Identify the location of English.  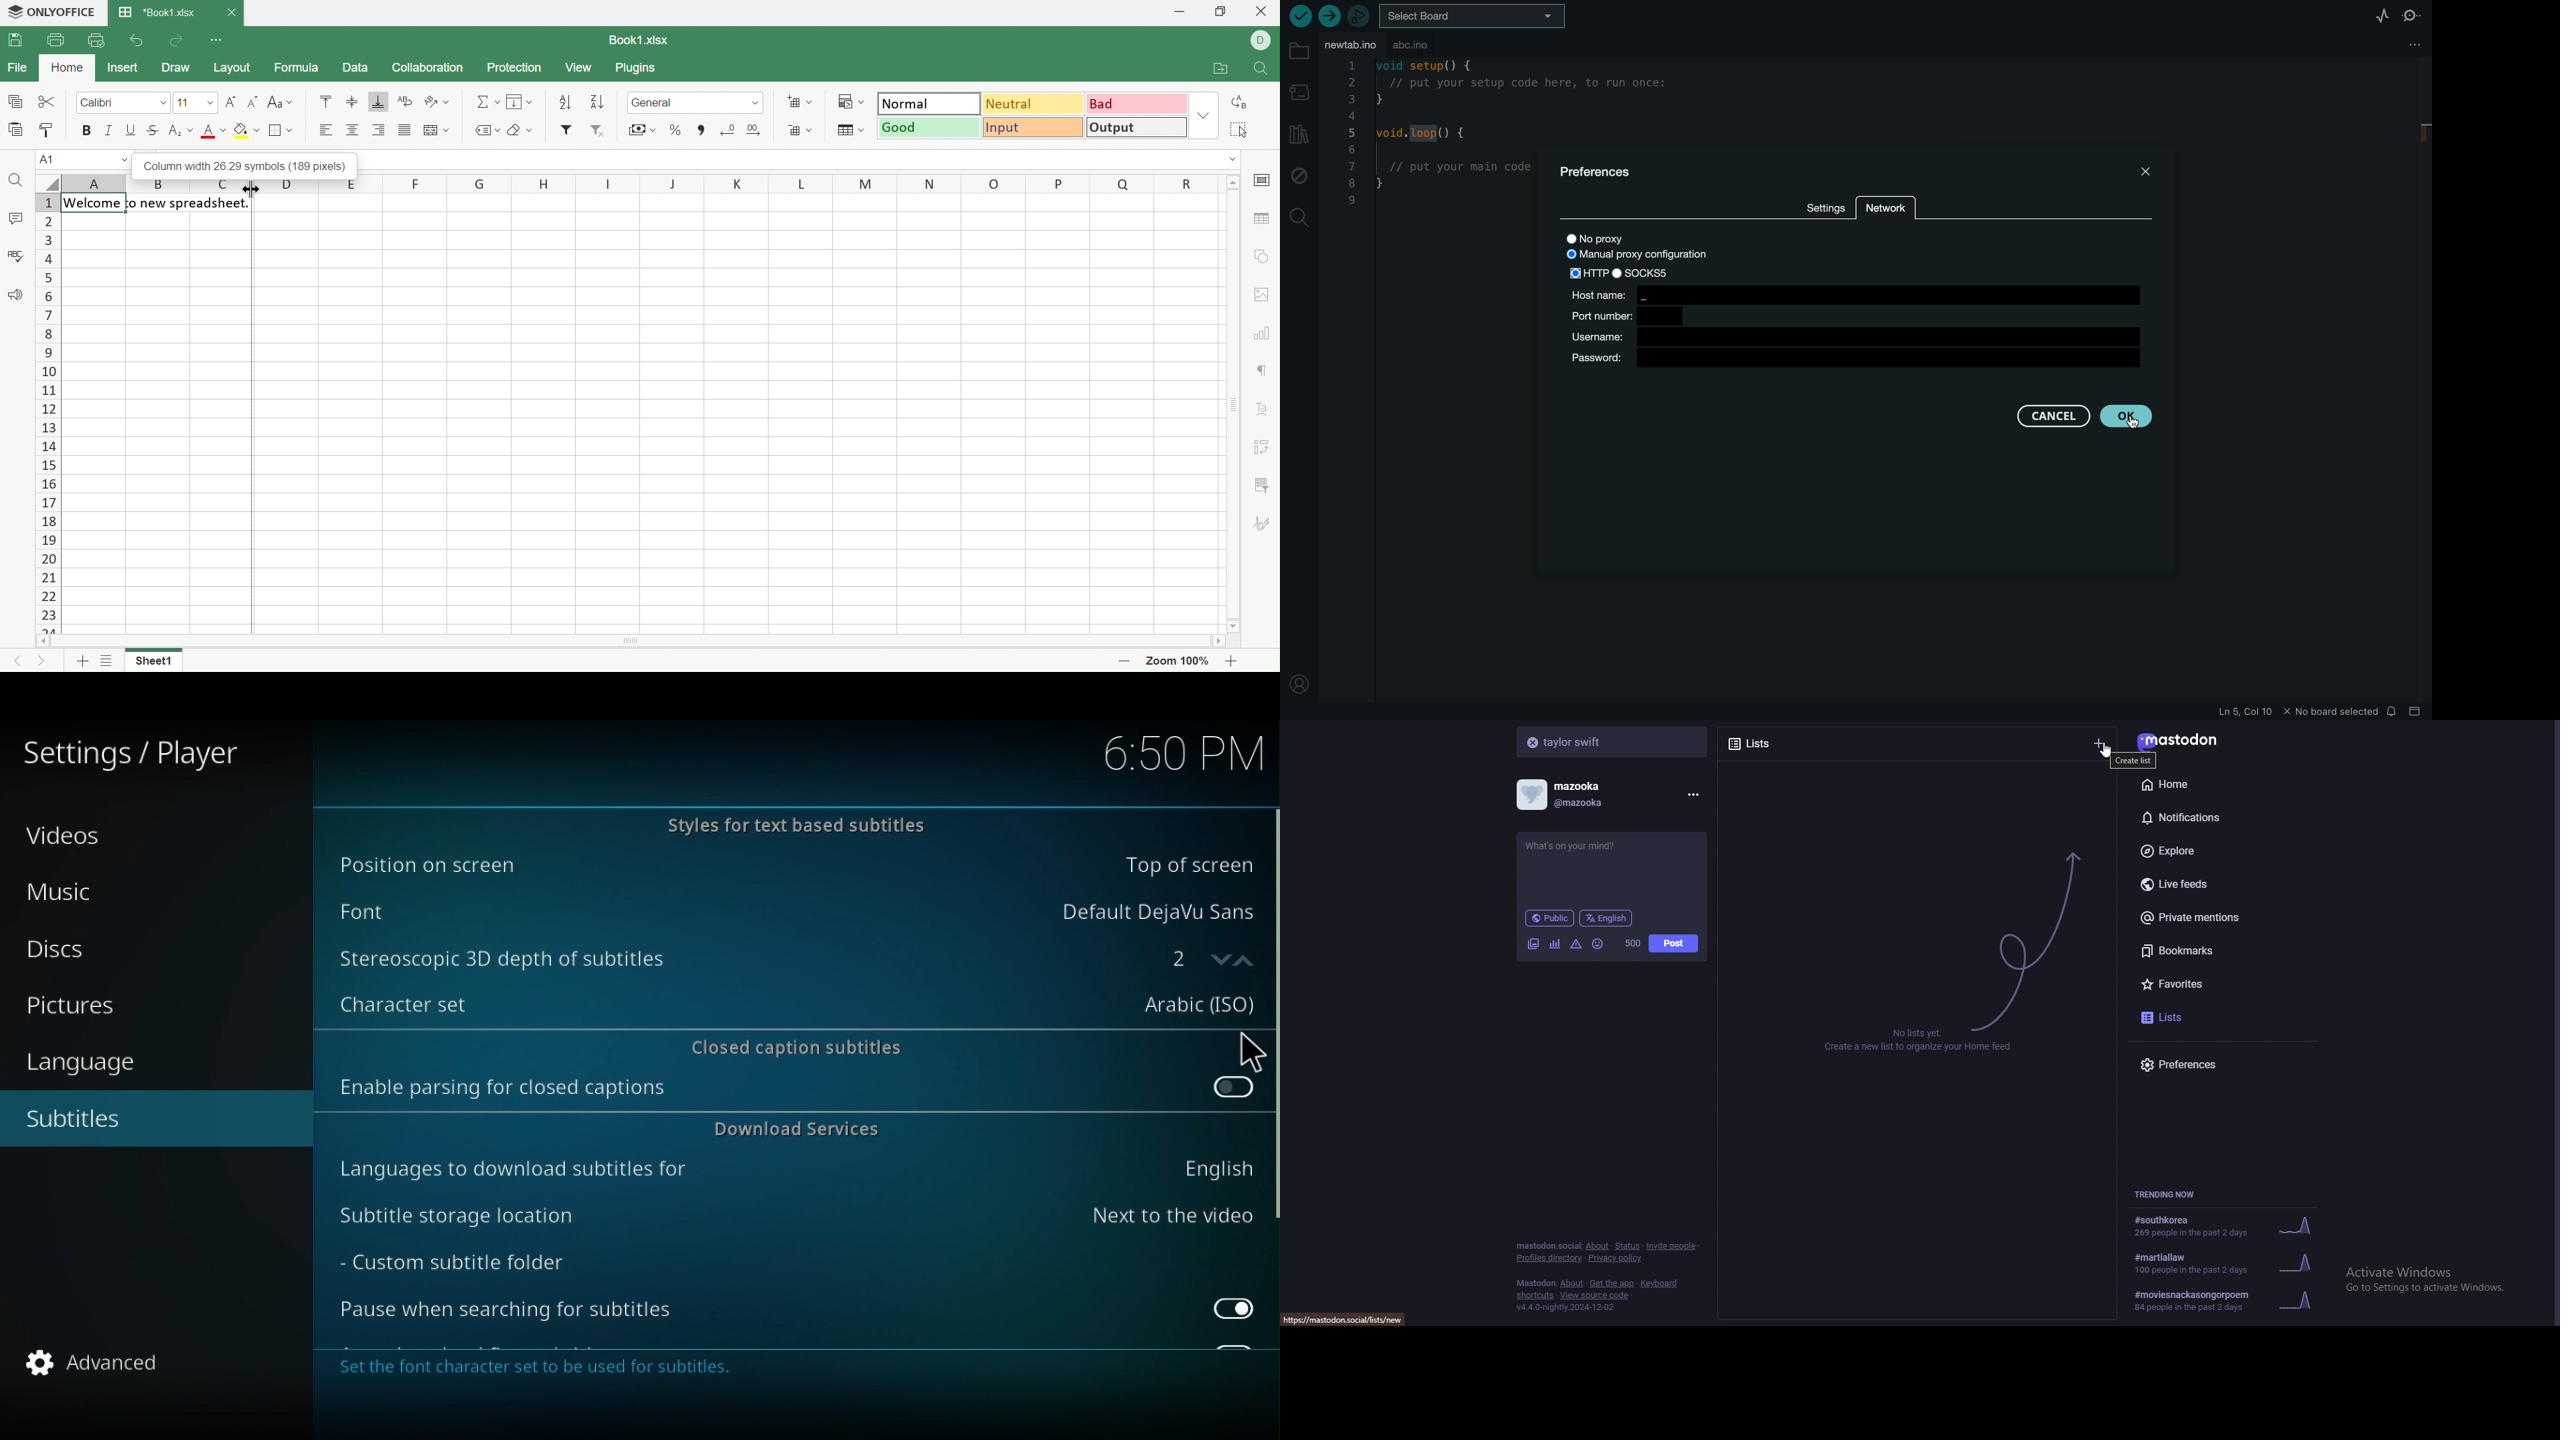
(1208, 1170).